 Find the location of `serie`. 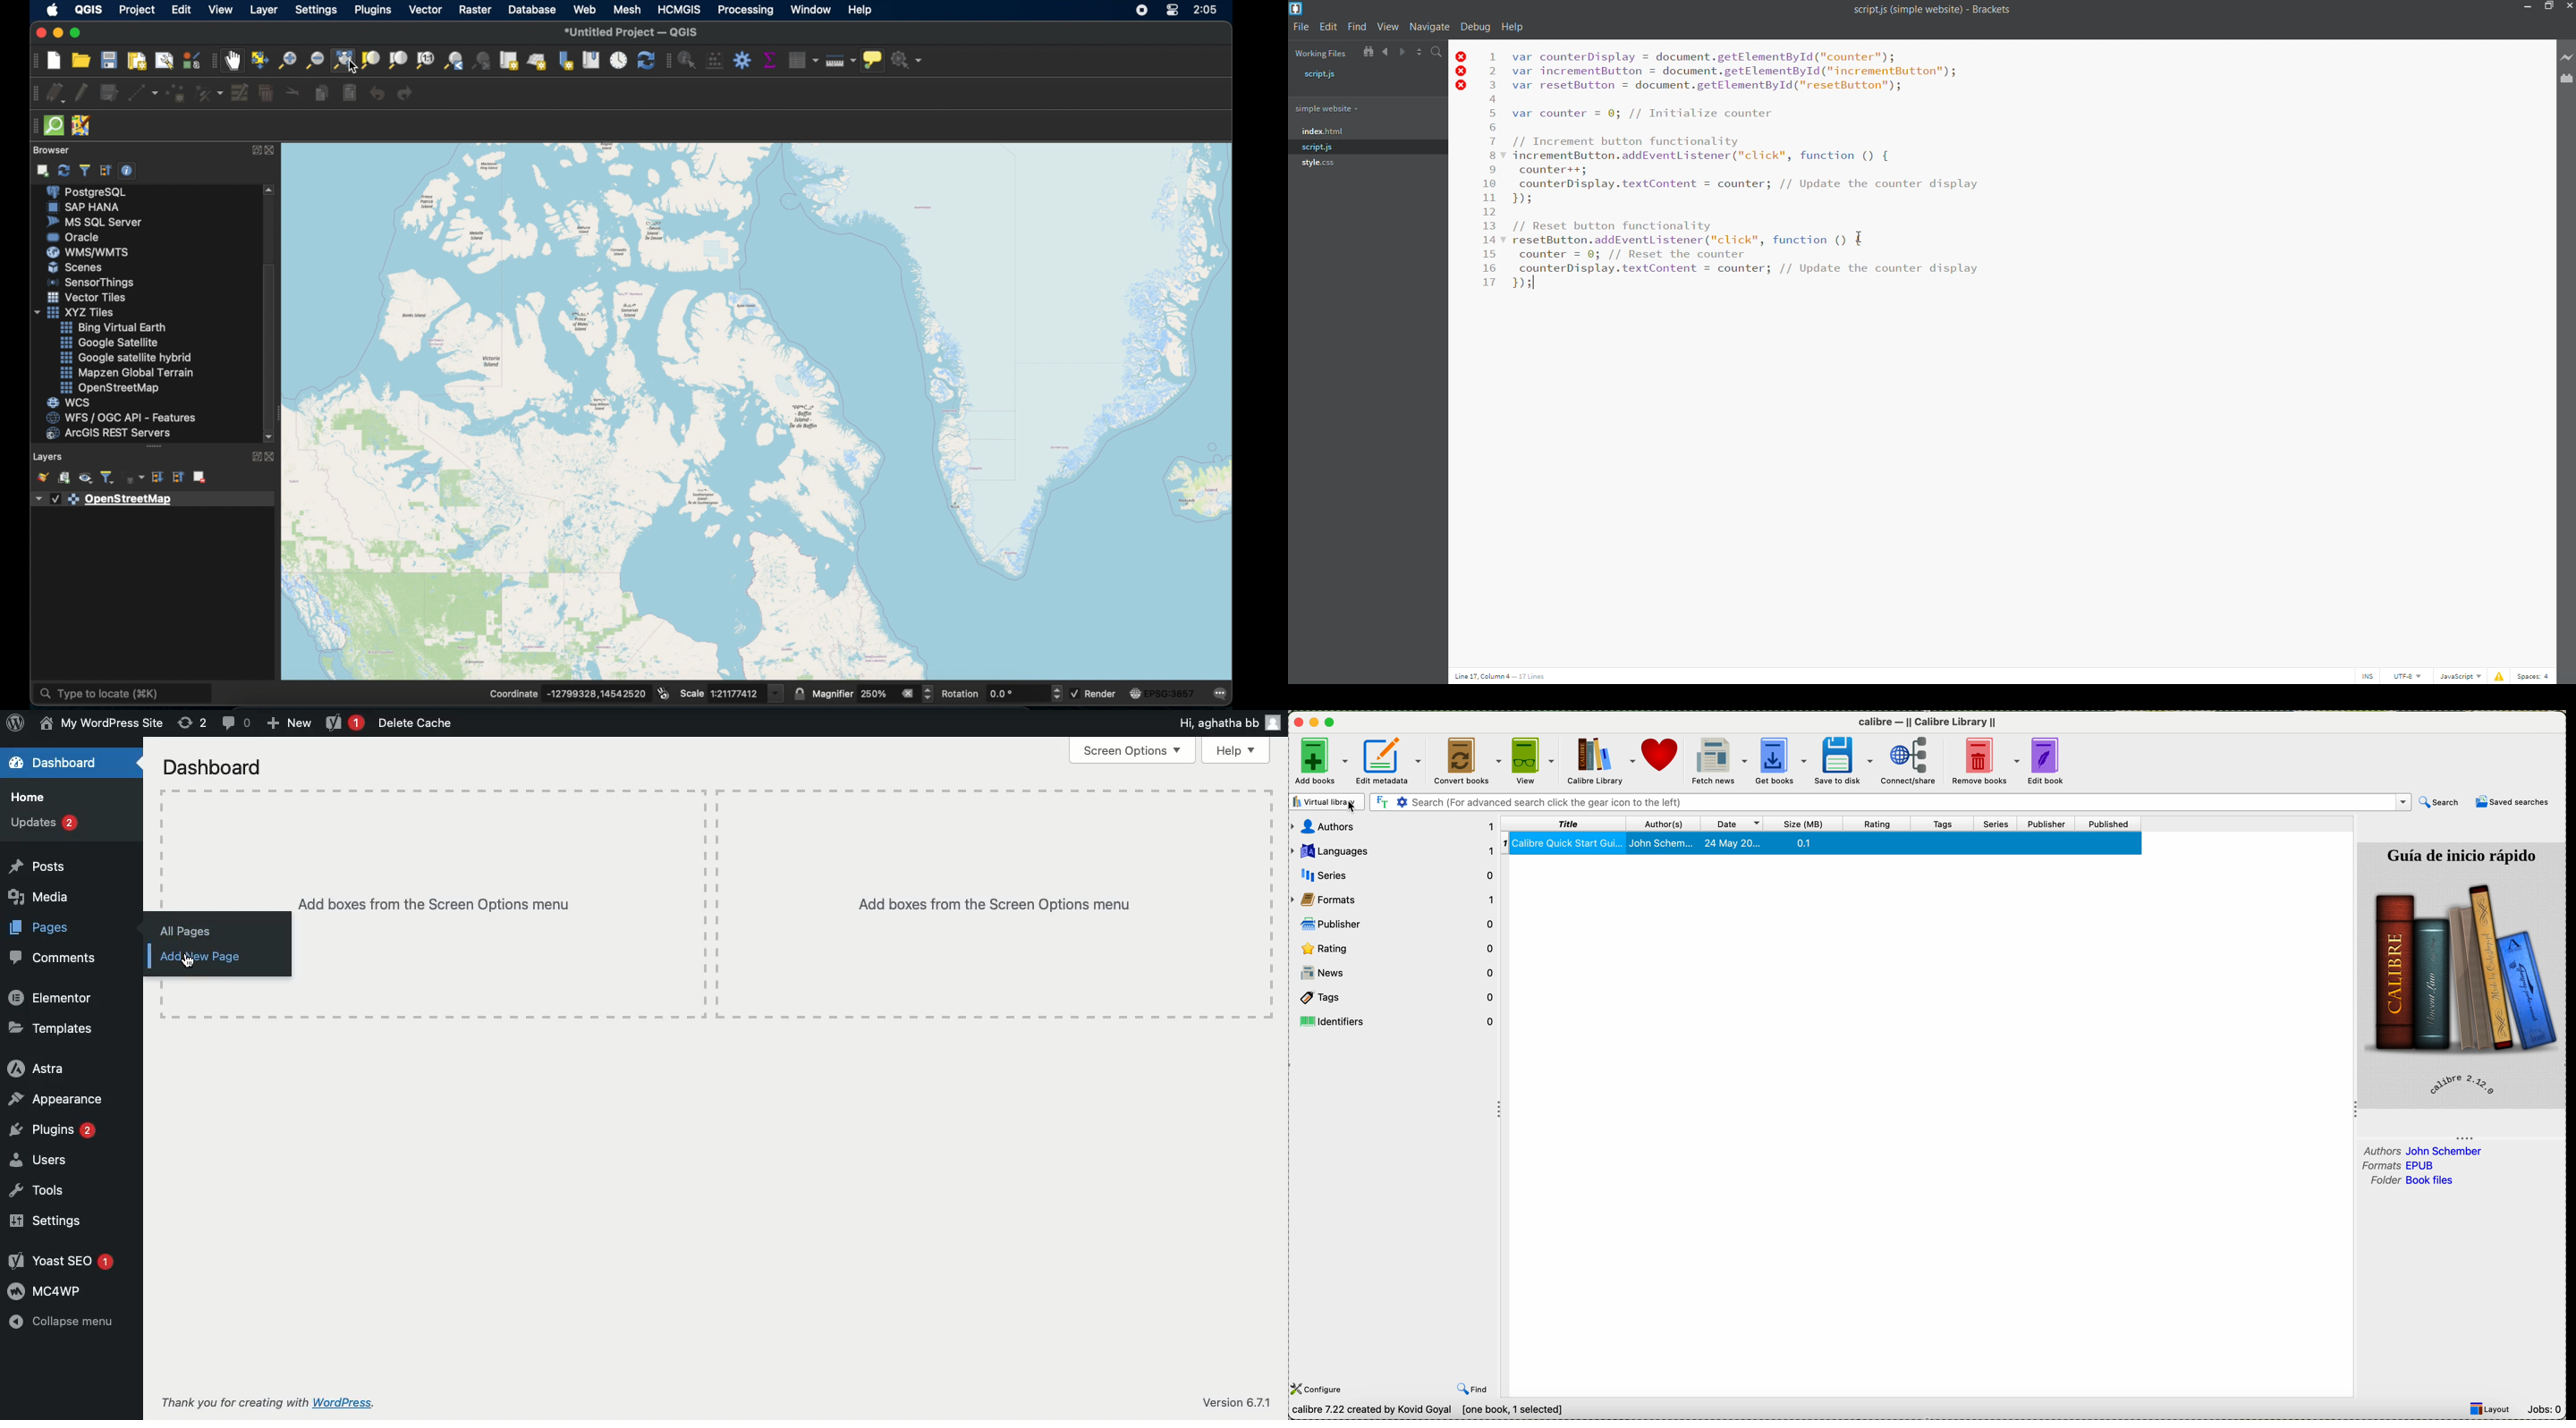

serie is located at coordinates (1396, 873).